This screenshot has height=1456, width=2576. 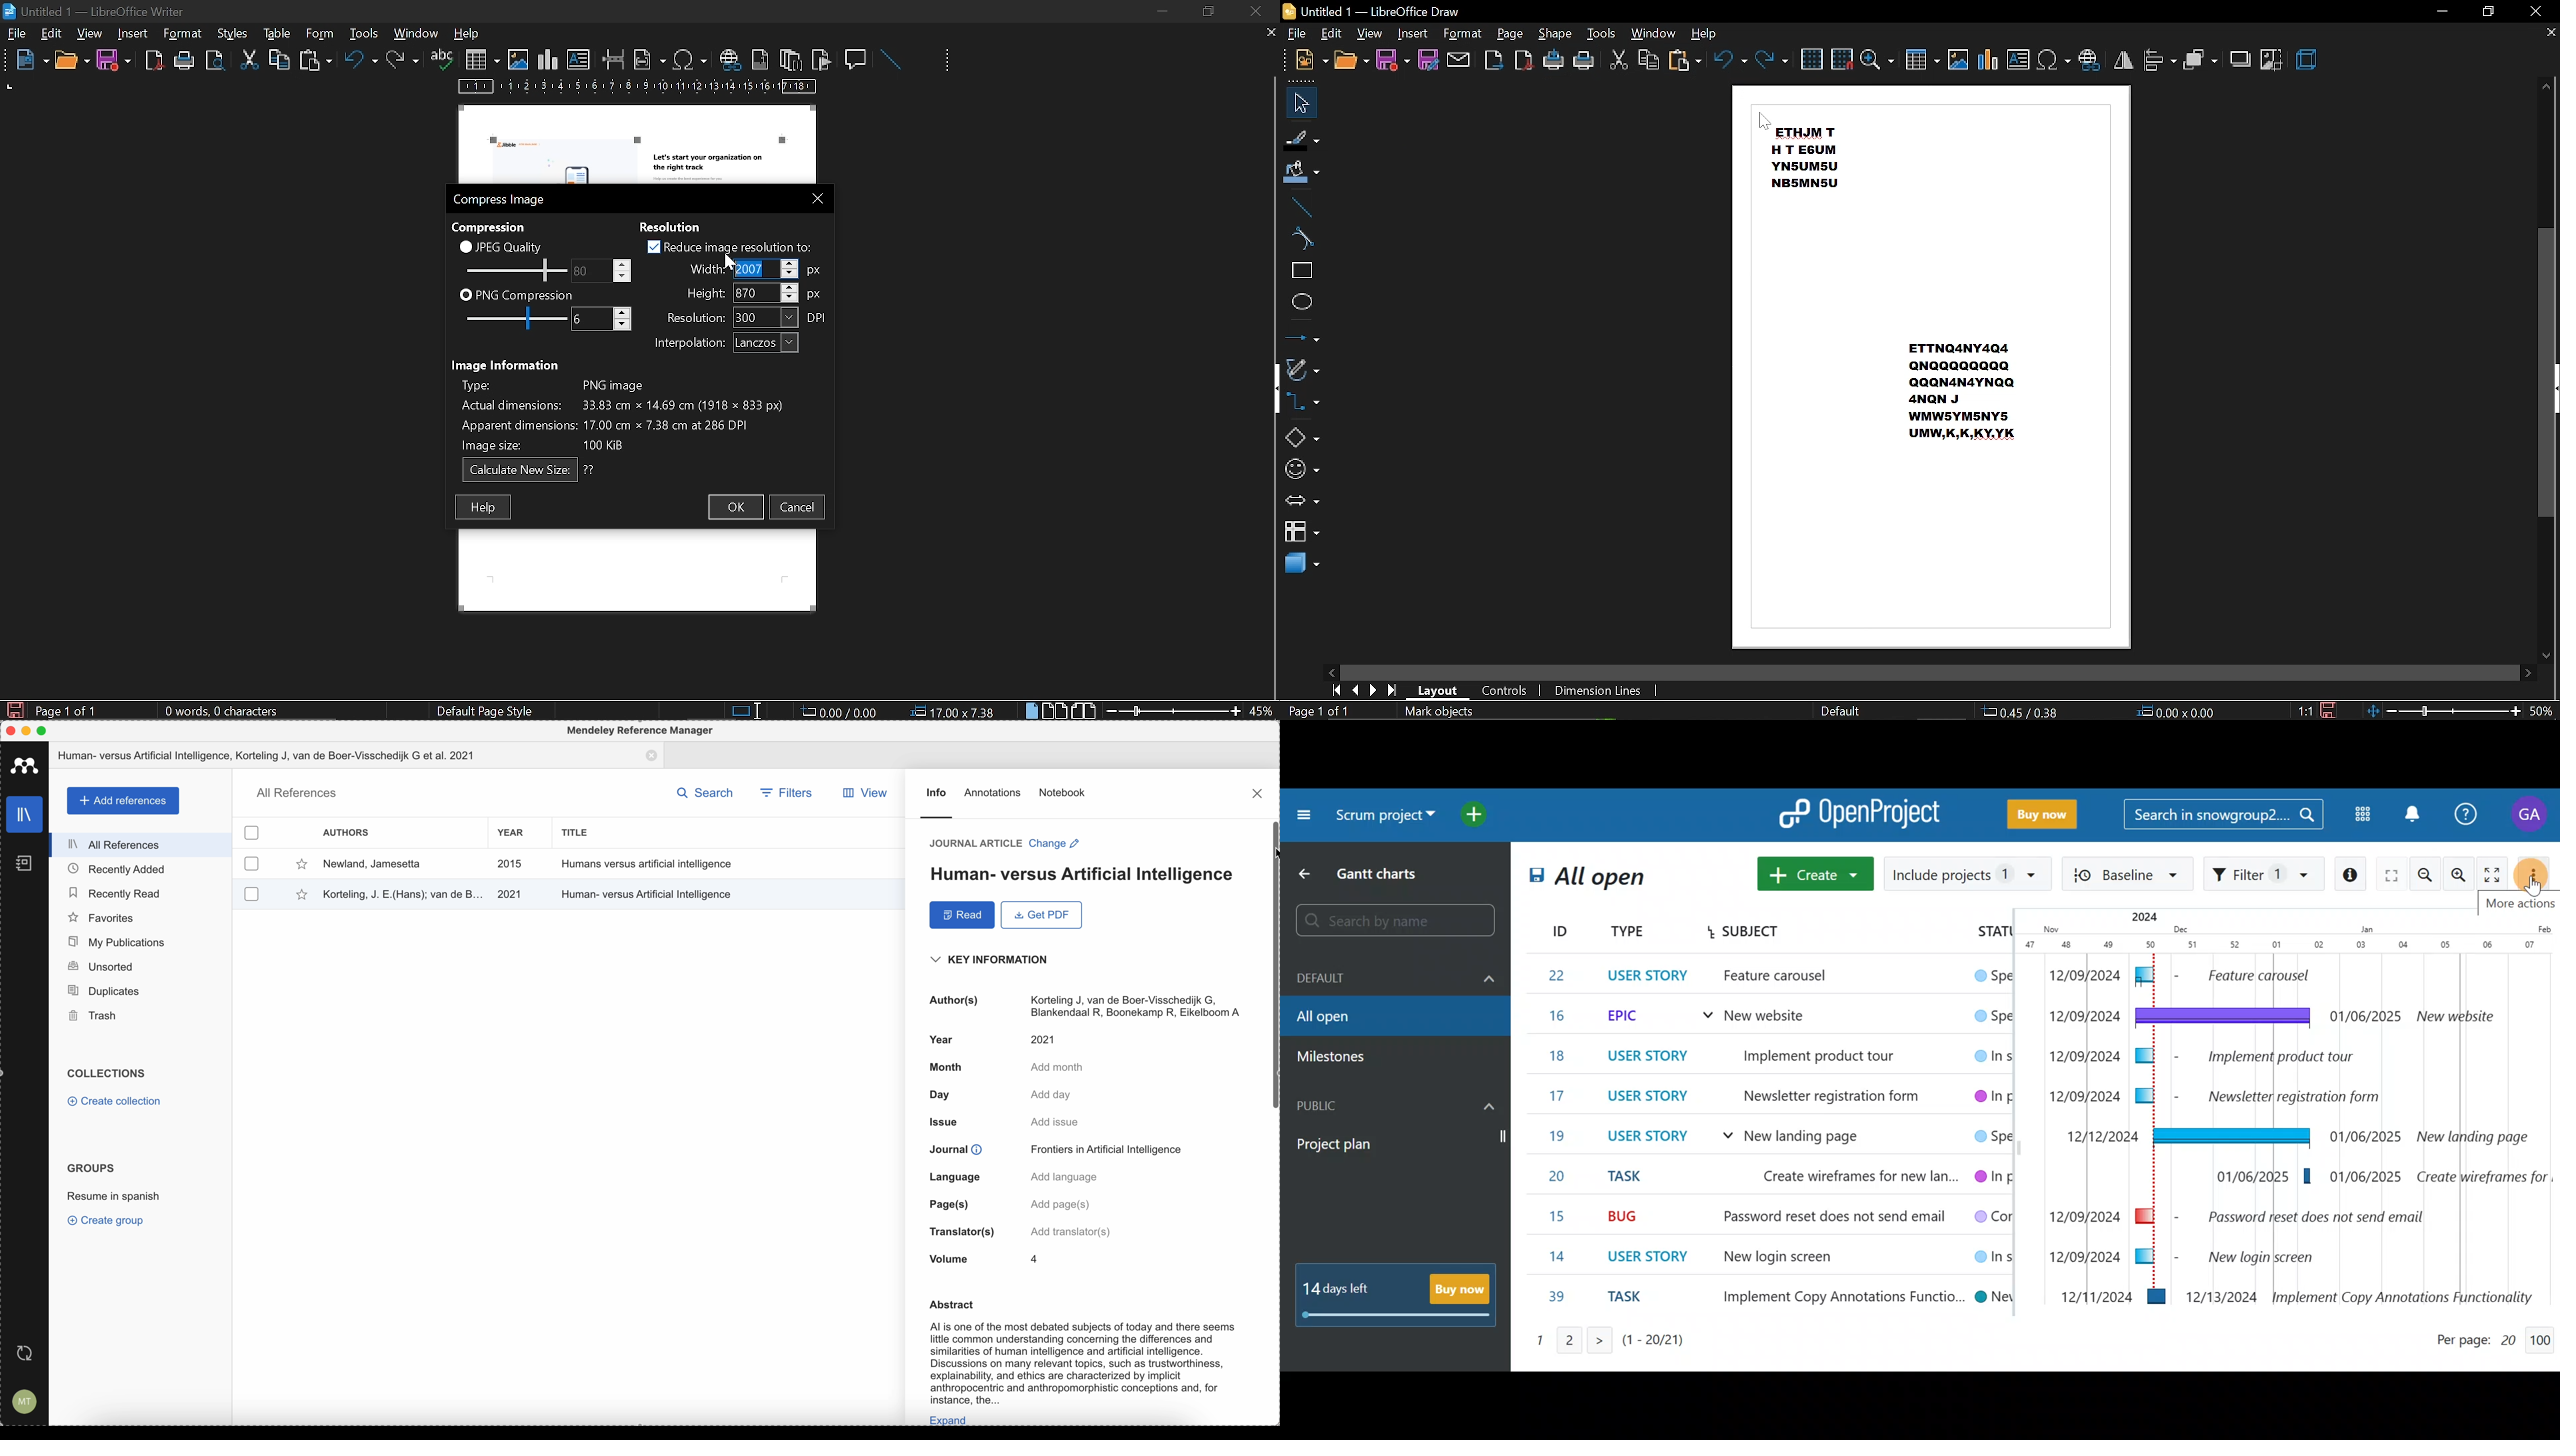 What do you see at coordinates (1509, 691) in the screenshot?
I see `controls` at bounding box center [1509, 691].